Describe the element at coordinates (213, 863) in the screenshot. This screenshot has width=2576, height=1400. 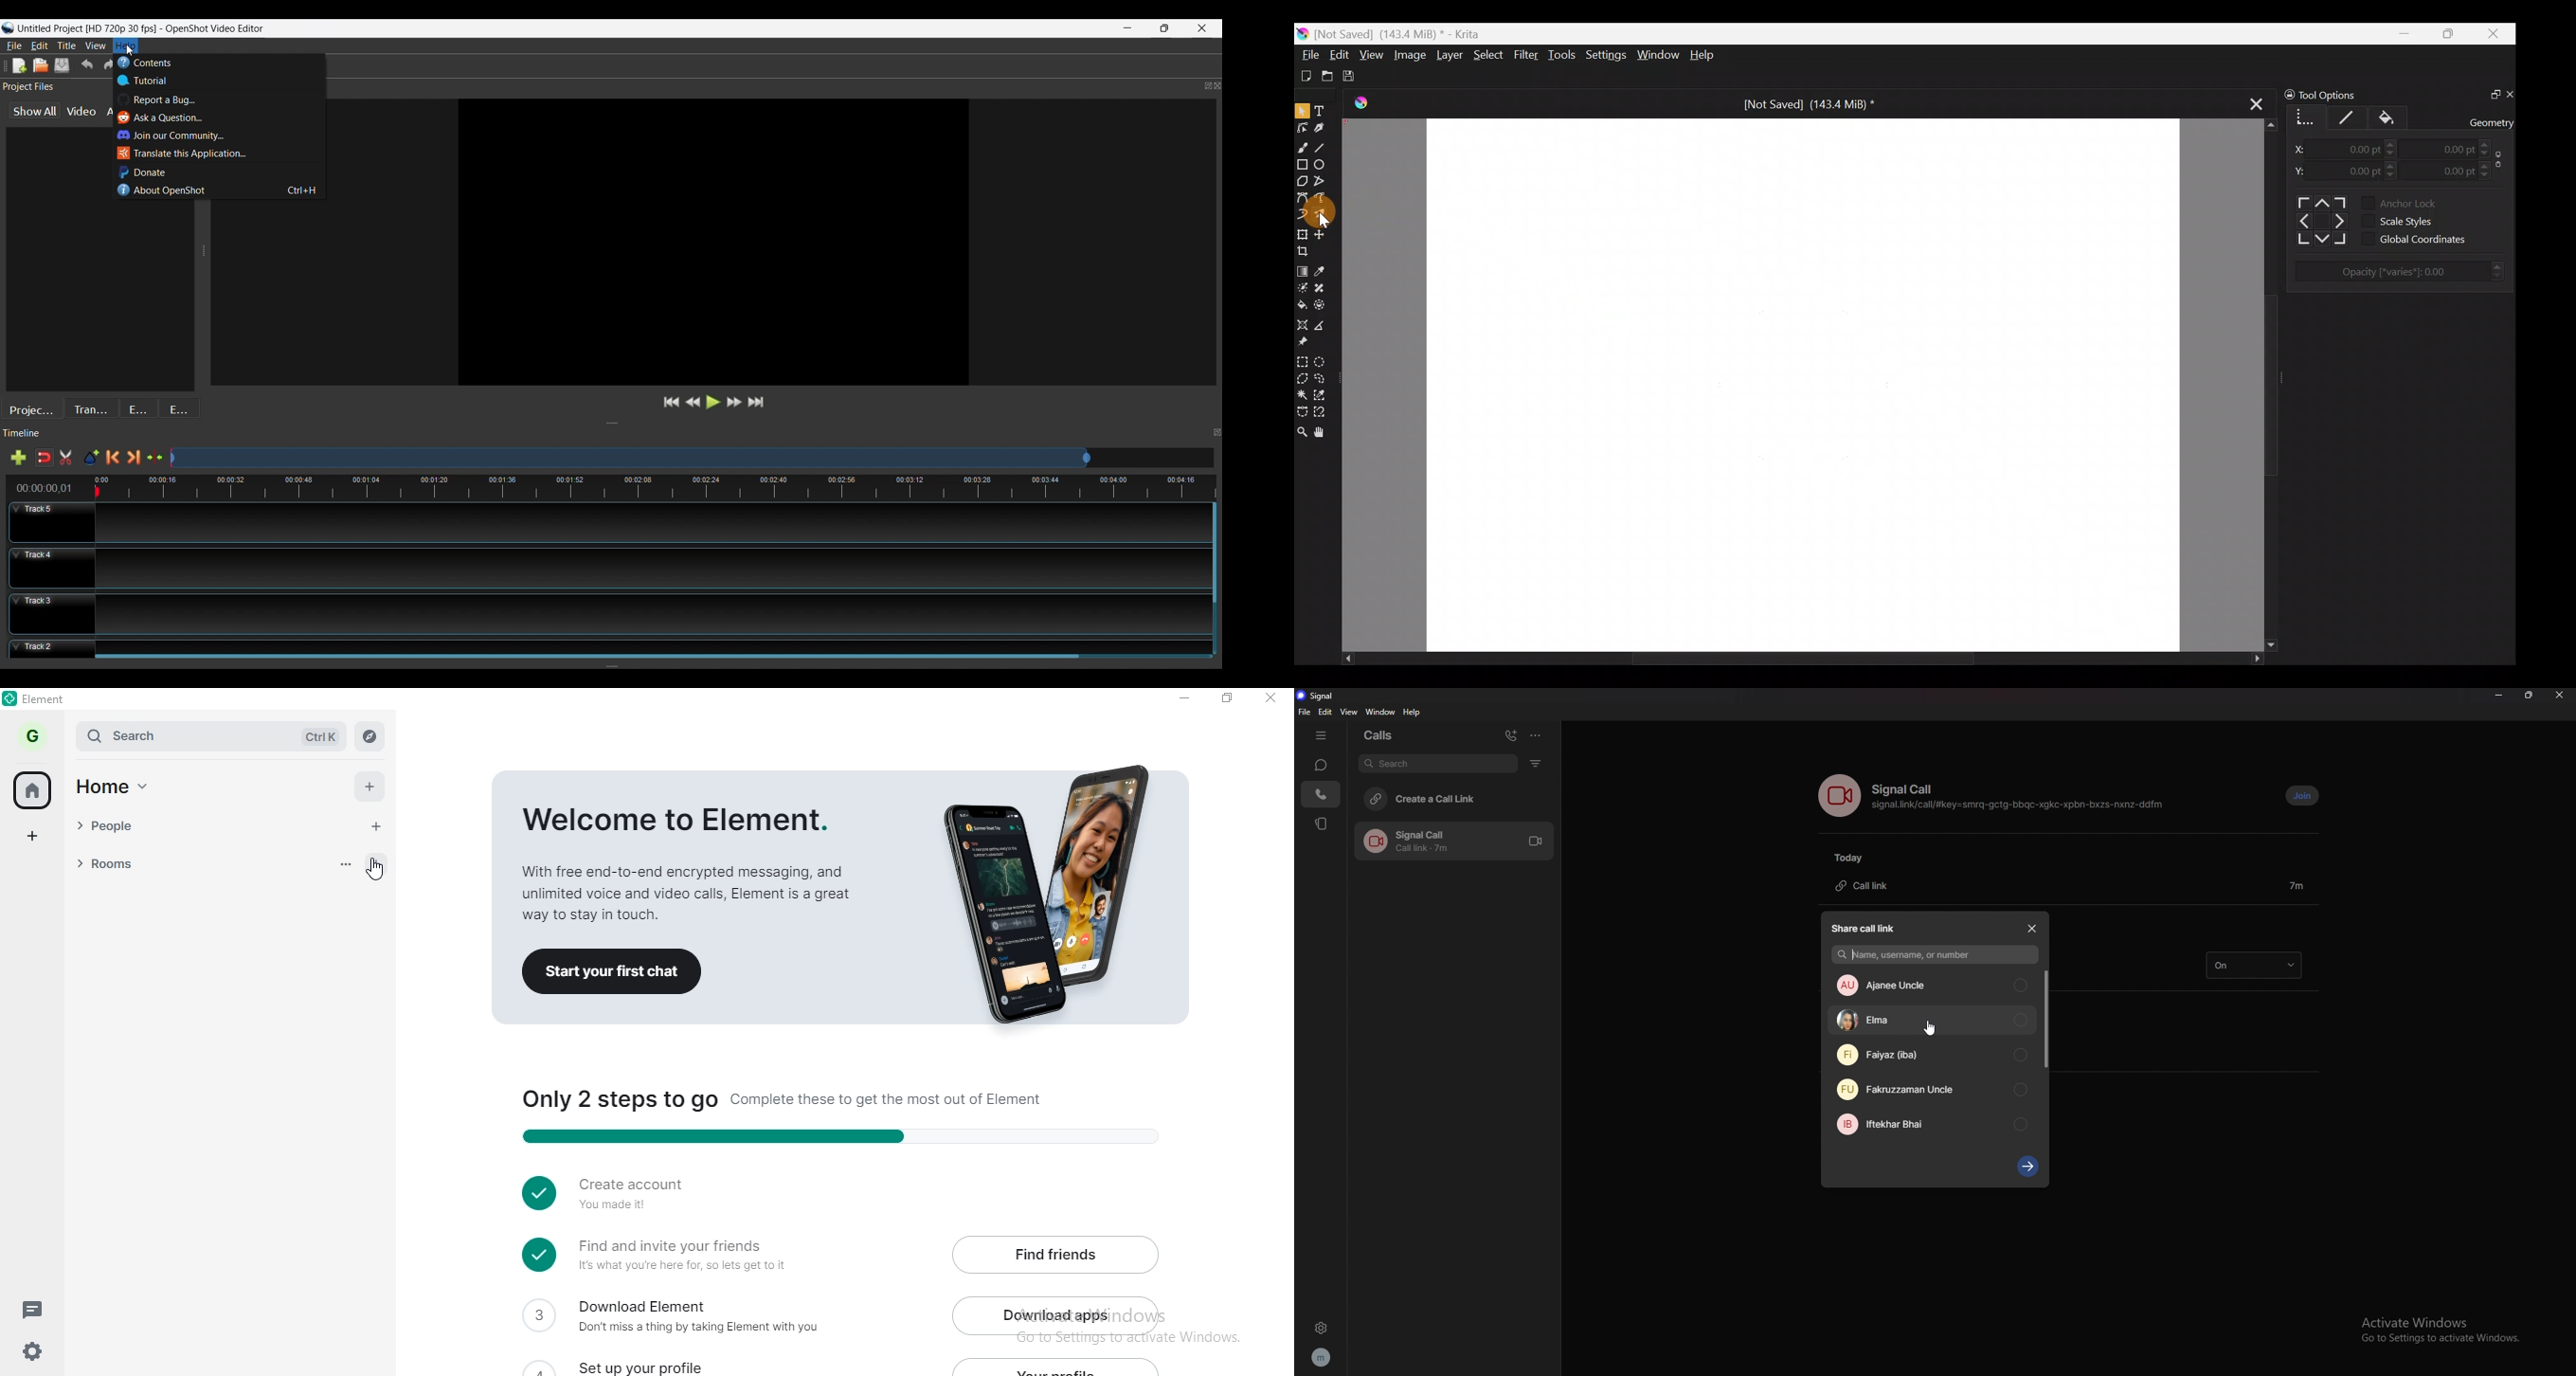
I see `rooms` at that location.